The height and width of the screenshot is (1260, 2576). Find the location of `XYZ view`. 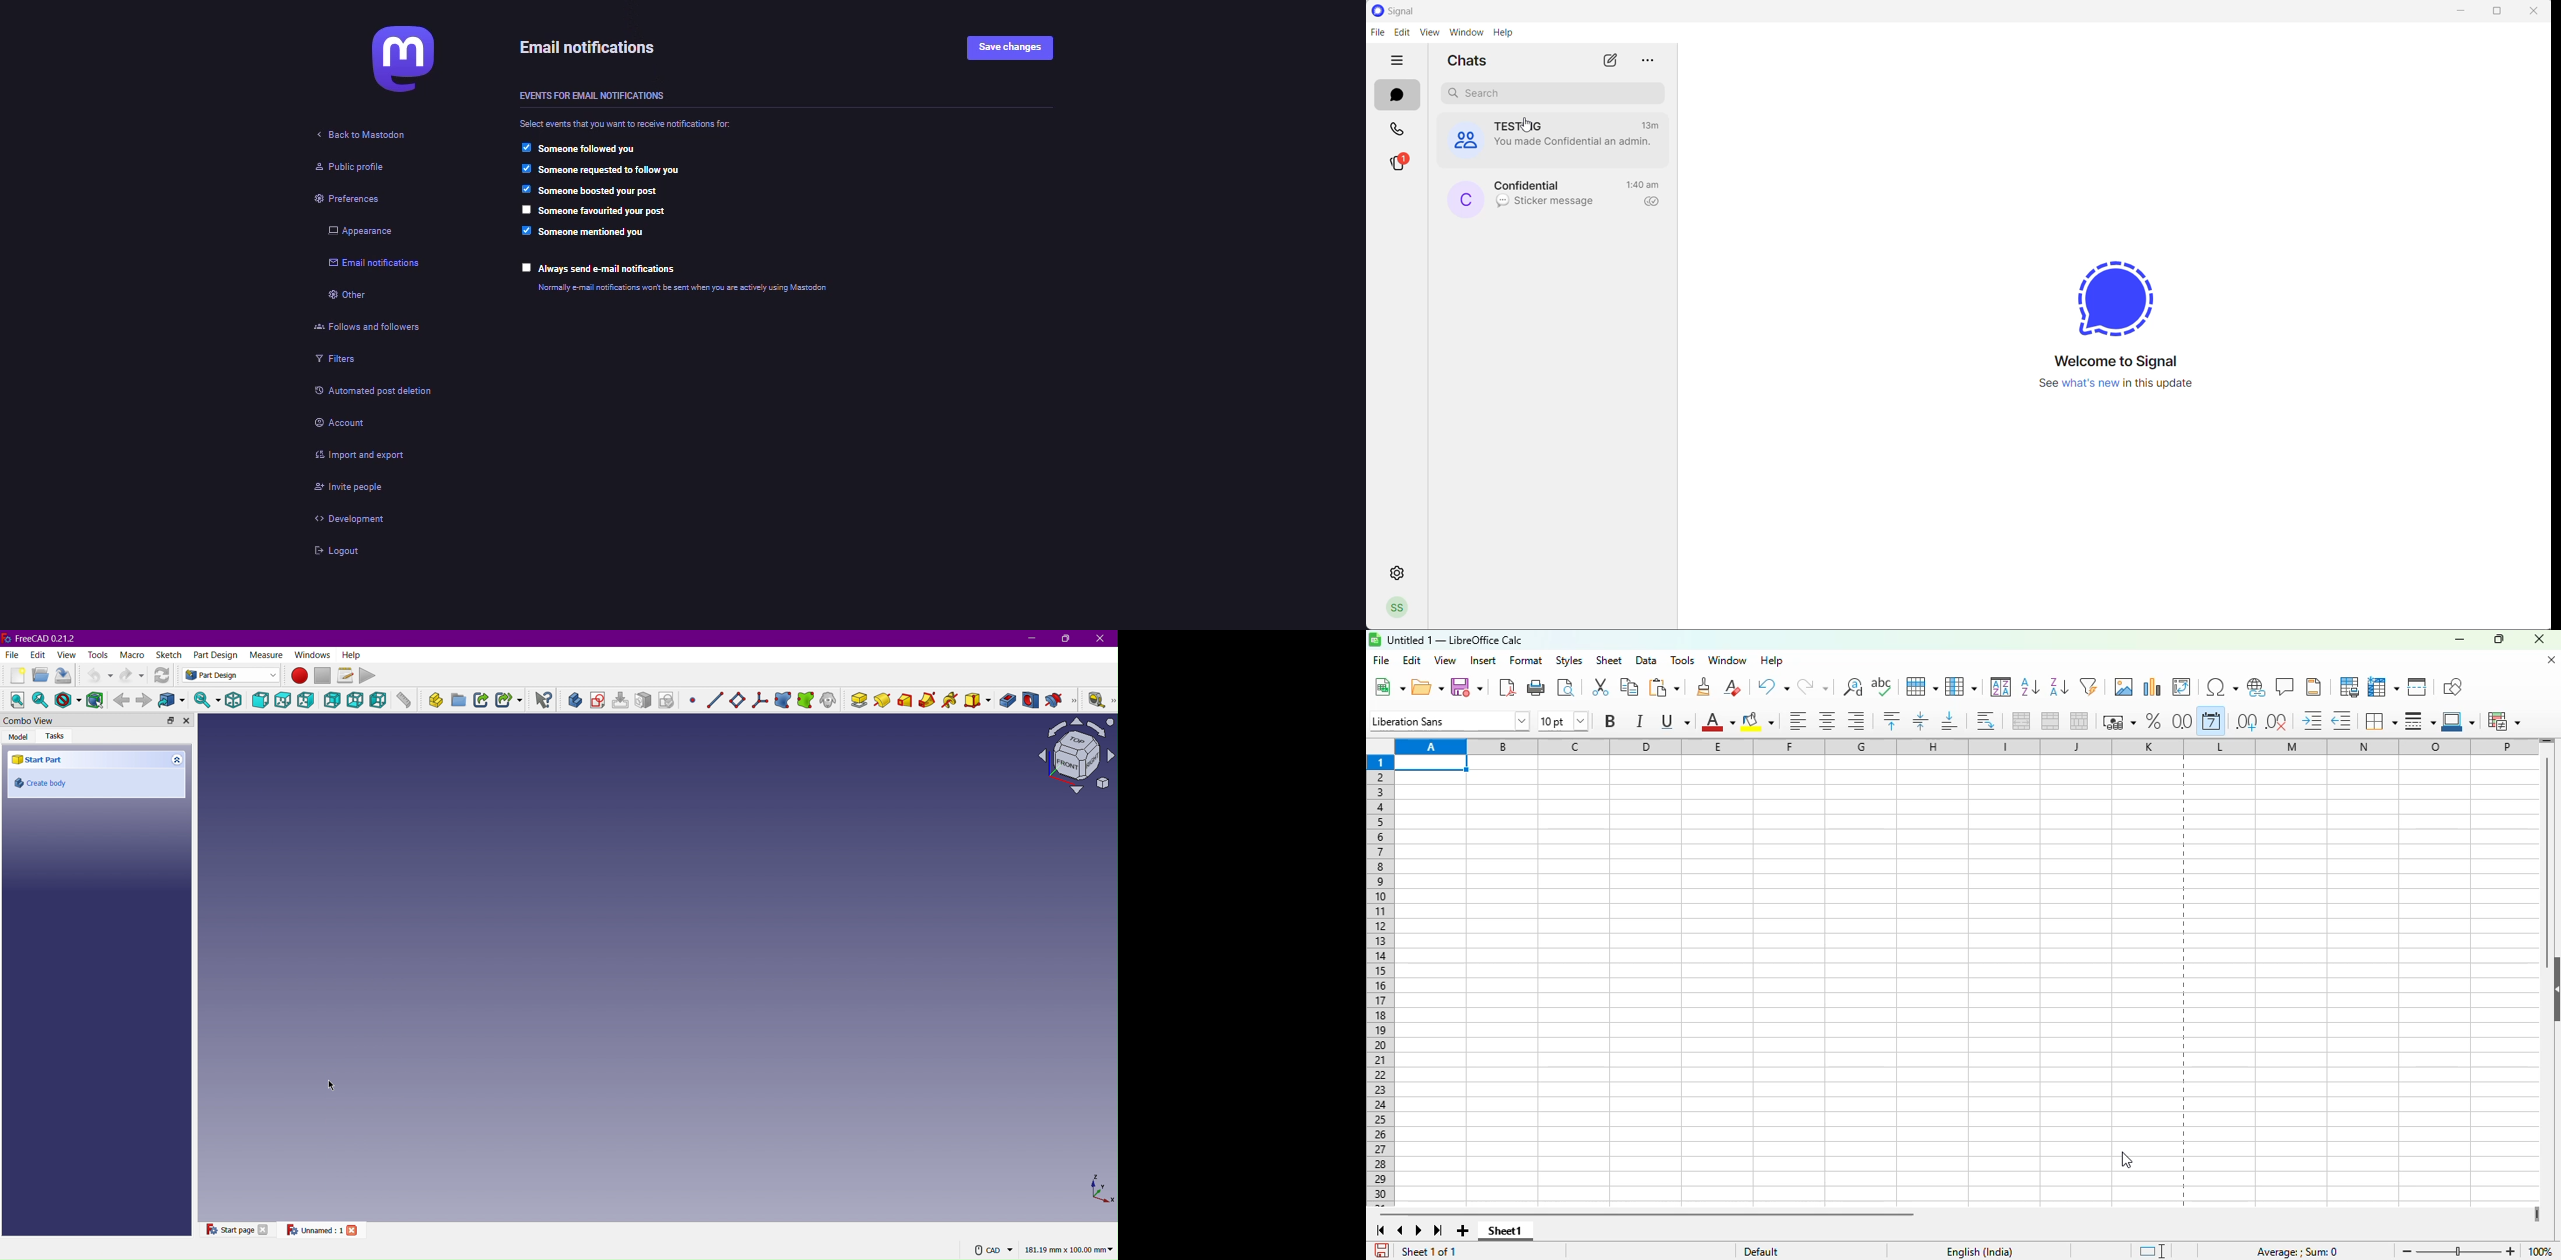

XYZ view is located at coordinates (1098, 1189).